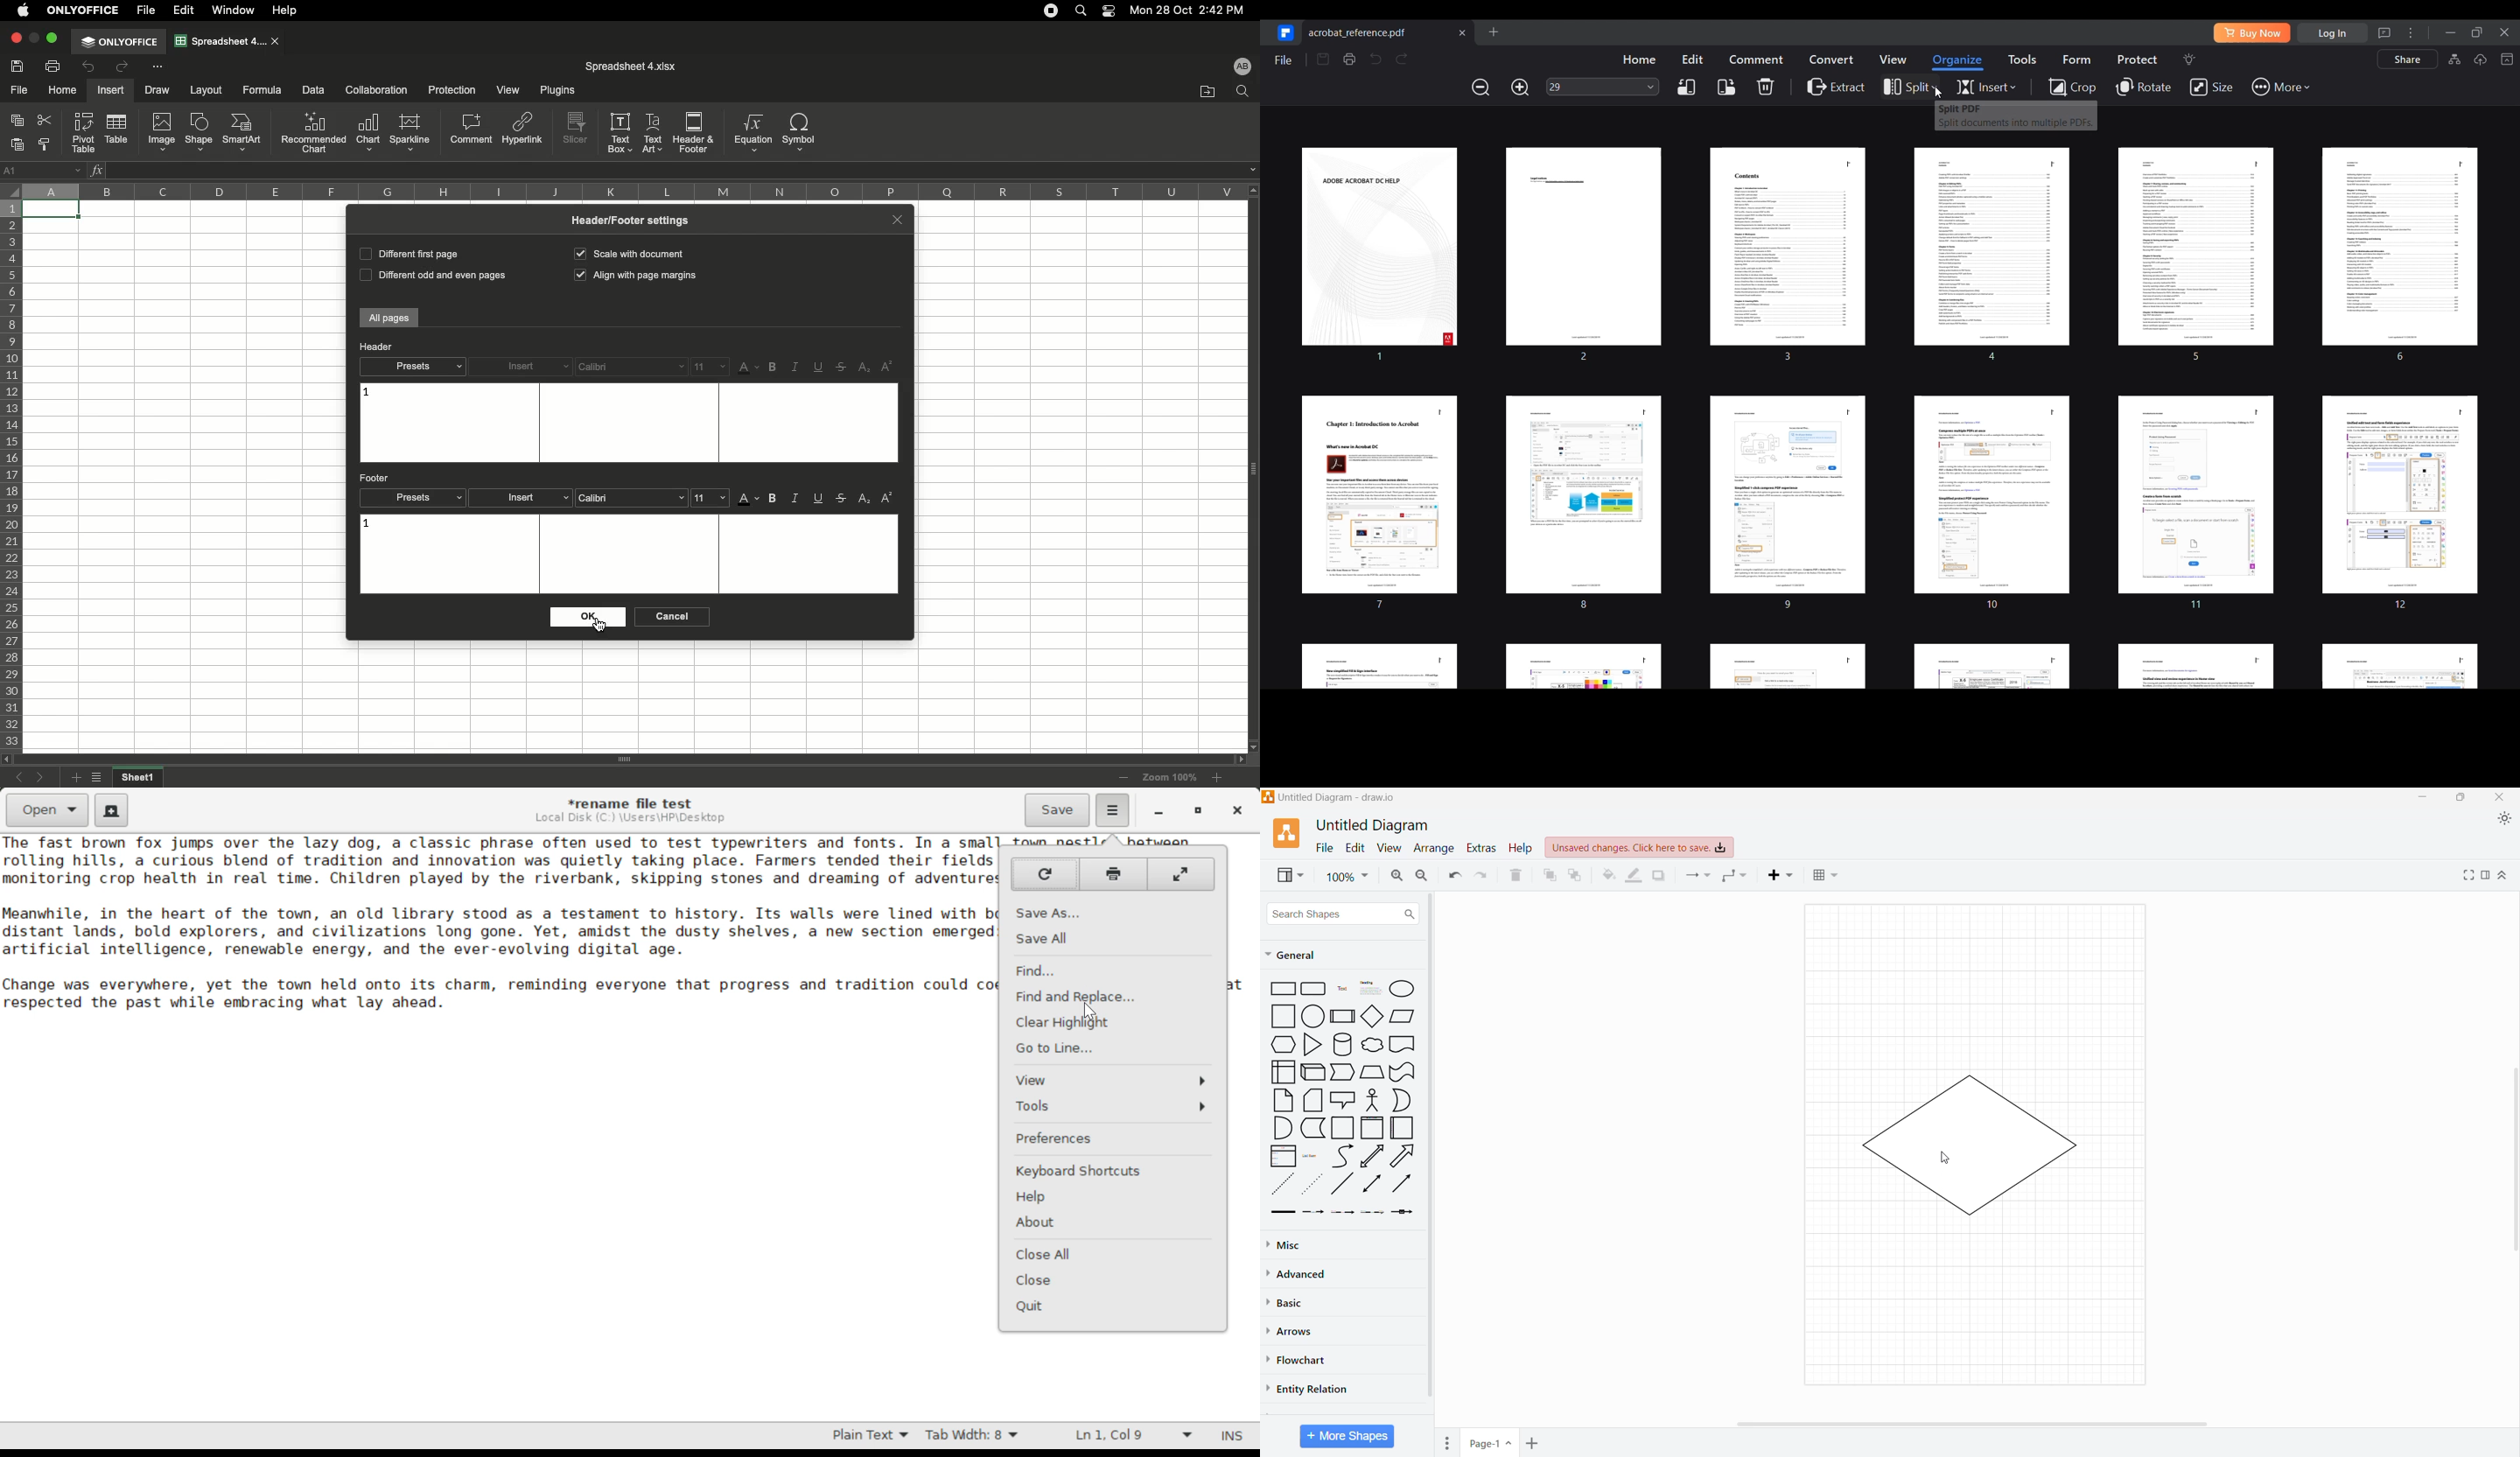 The image size is (2520, 1484). What do you see at coordinates (1283, 989) in the screenshot?
I see `Rectangle` at bounding box center [1283, 989].